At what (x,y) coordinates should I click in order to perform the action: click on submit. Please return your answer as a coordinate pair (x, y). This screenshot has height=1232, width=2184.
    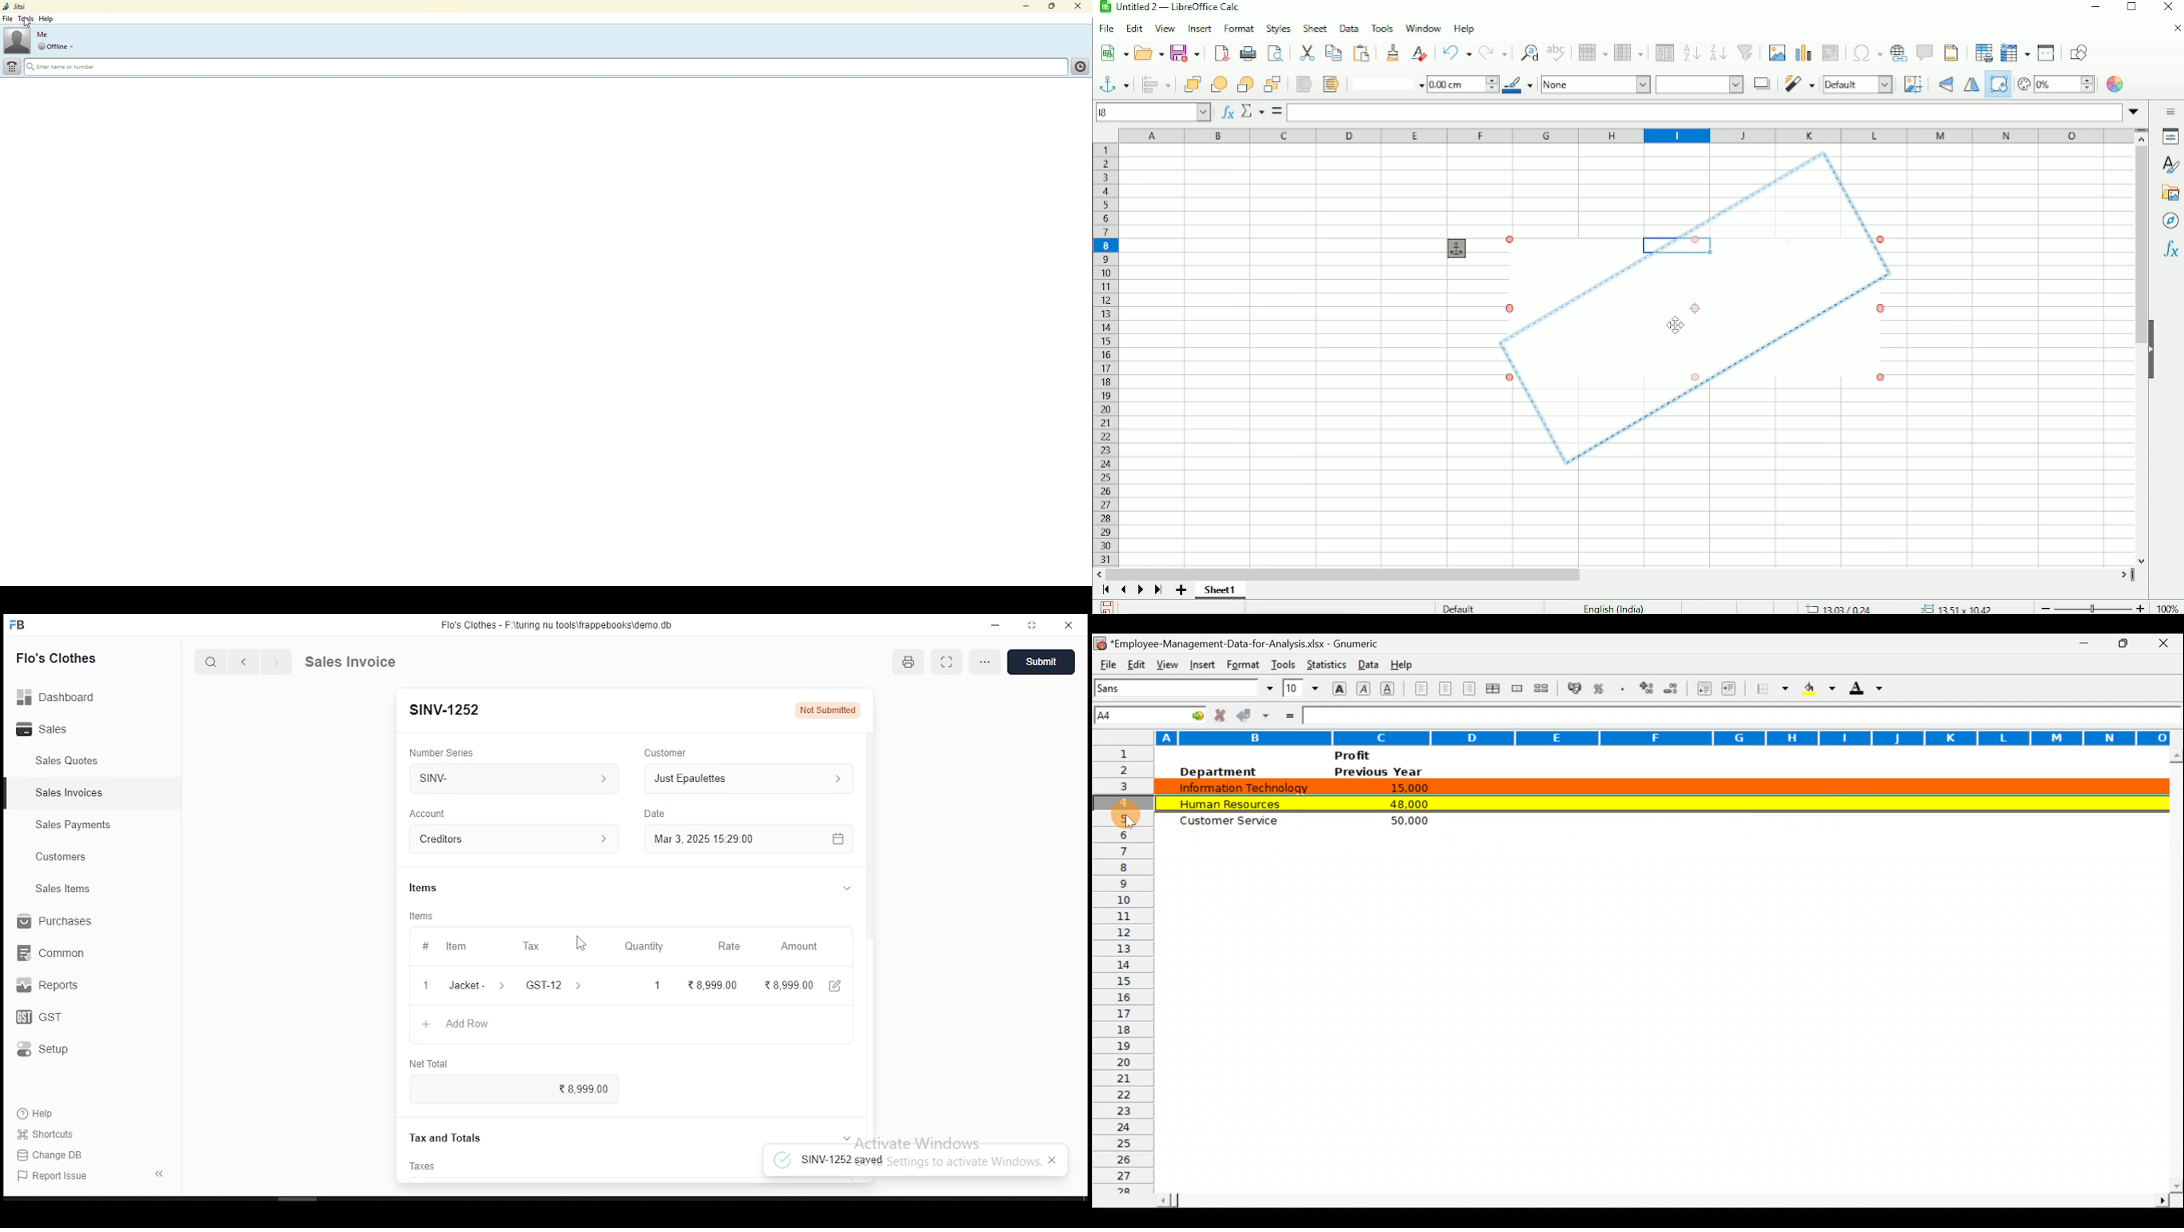
    Looking at the image, I should click on (1046, 662).